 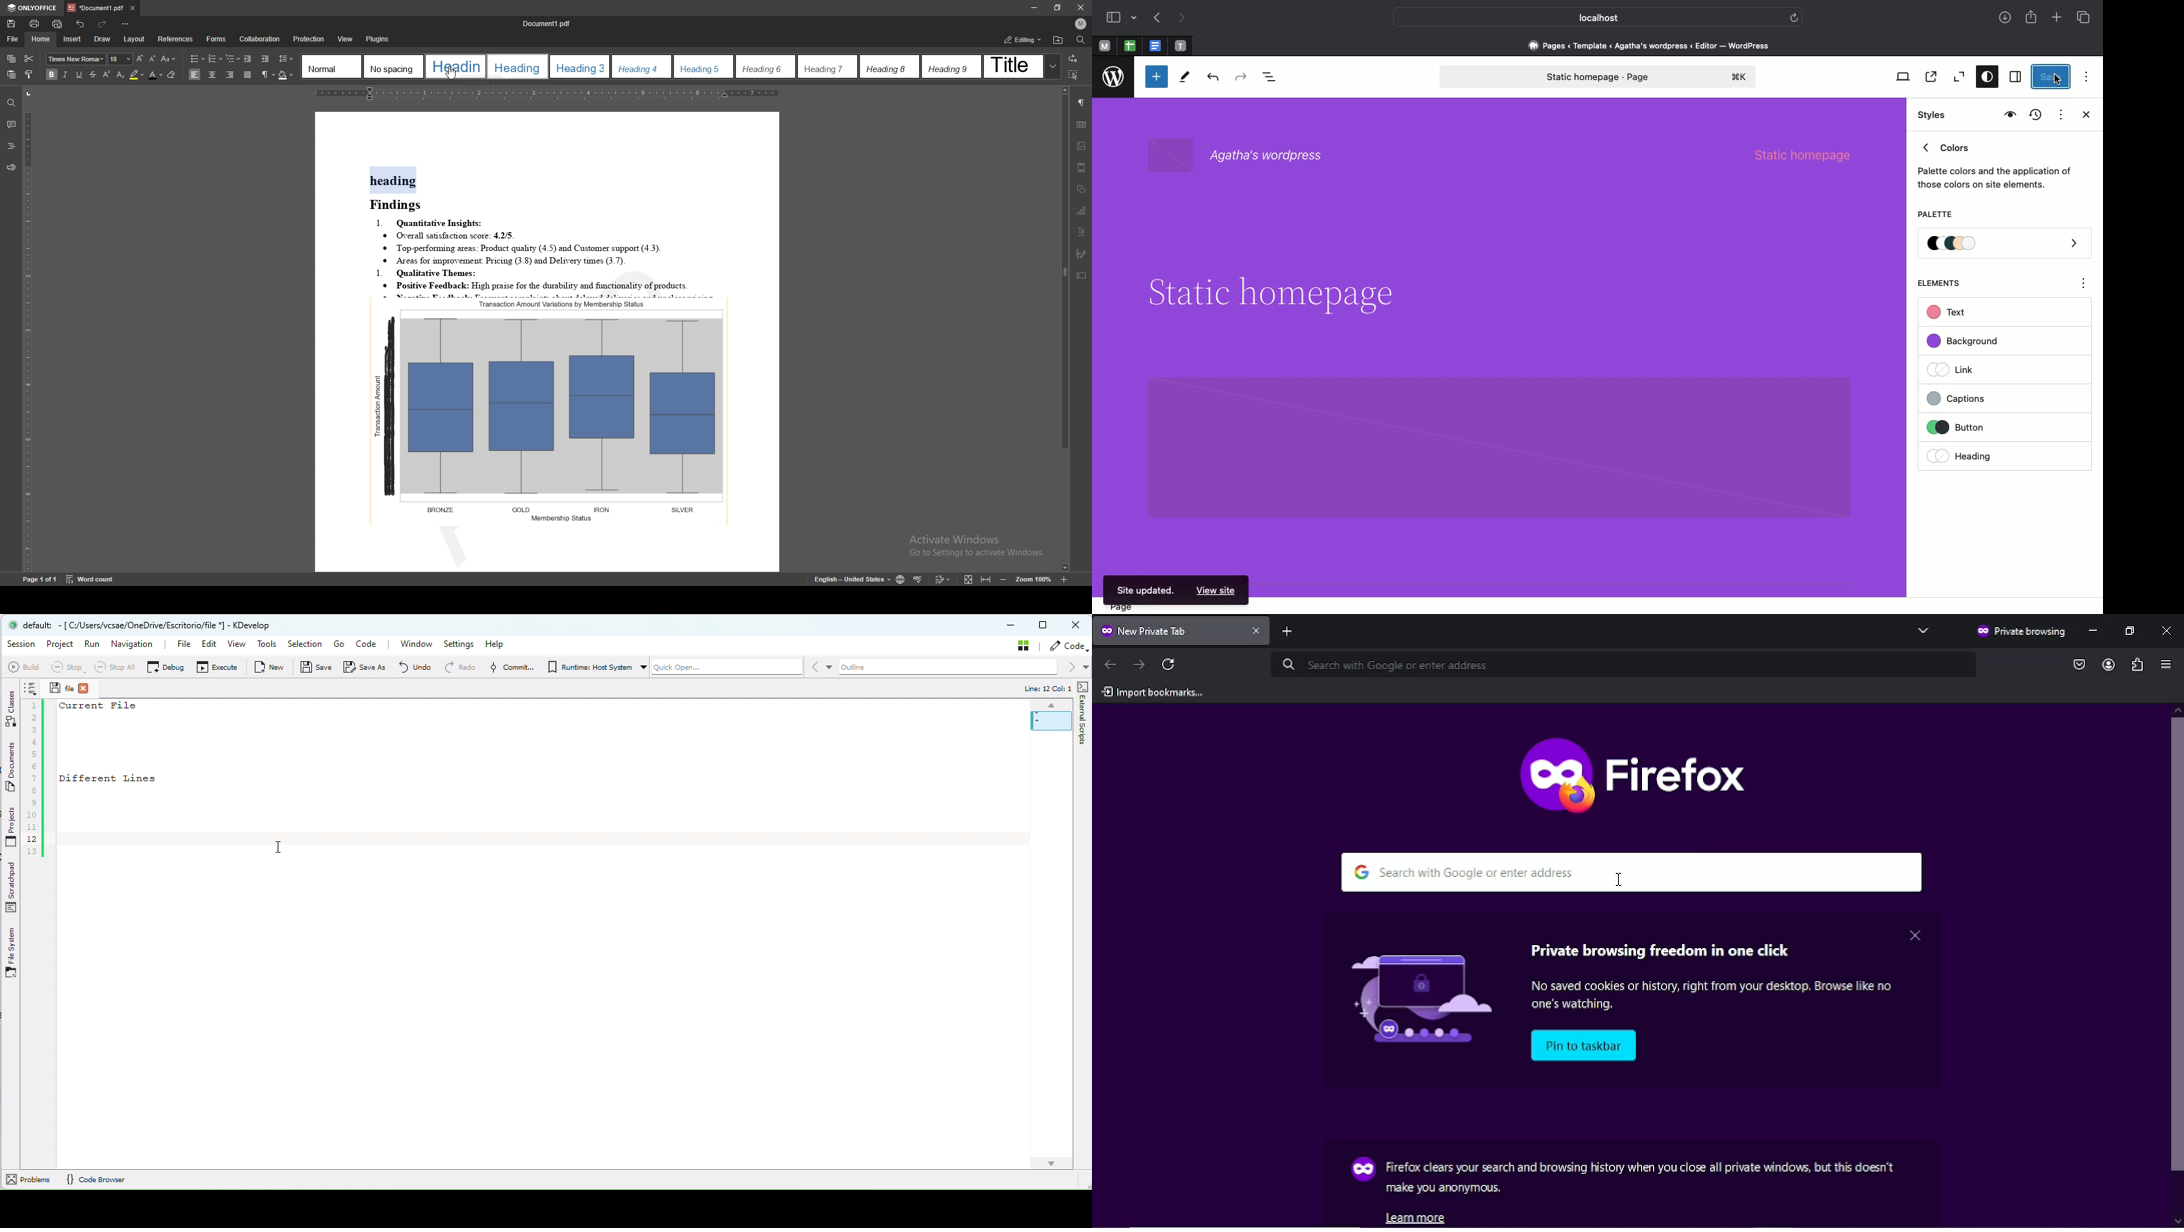 What do you see at coordinates (1361, 1170) in the screenshot?
I see `icon` at bounding box center [1361, 1170].